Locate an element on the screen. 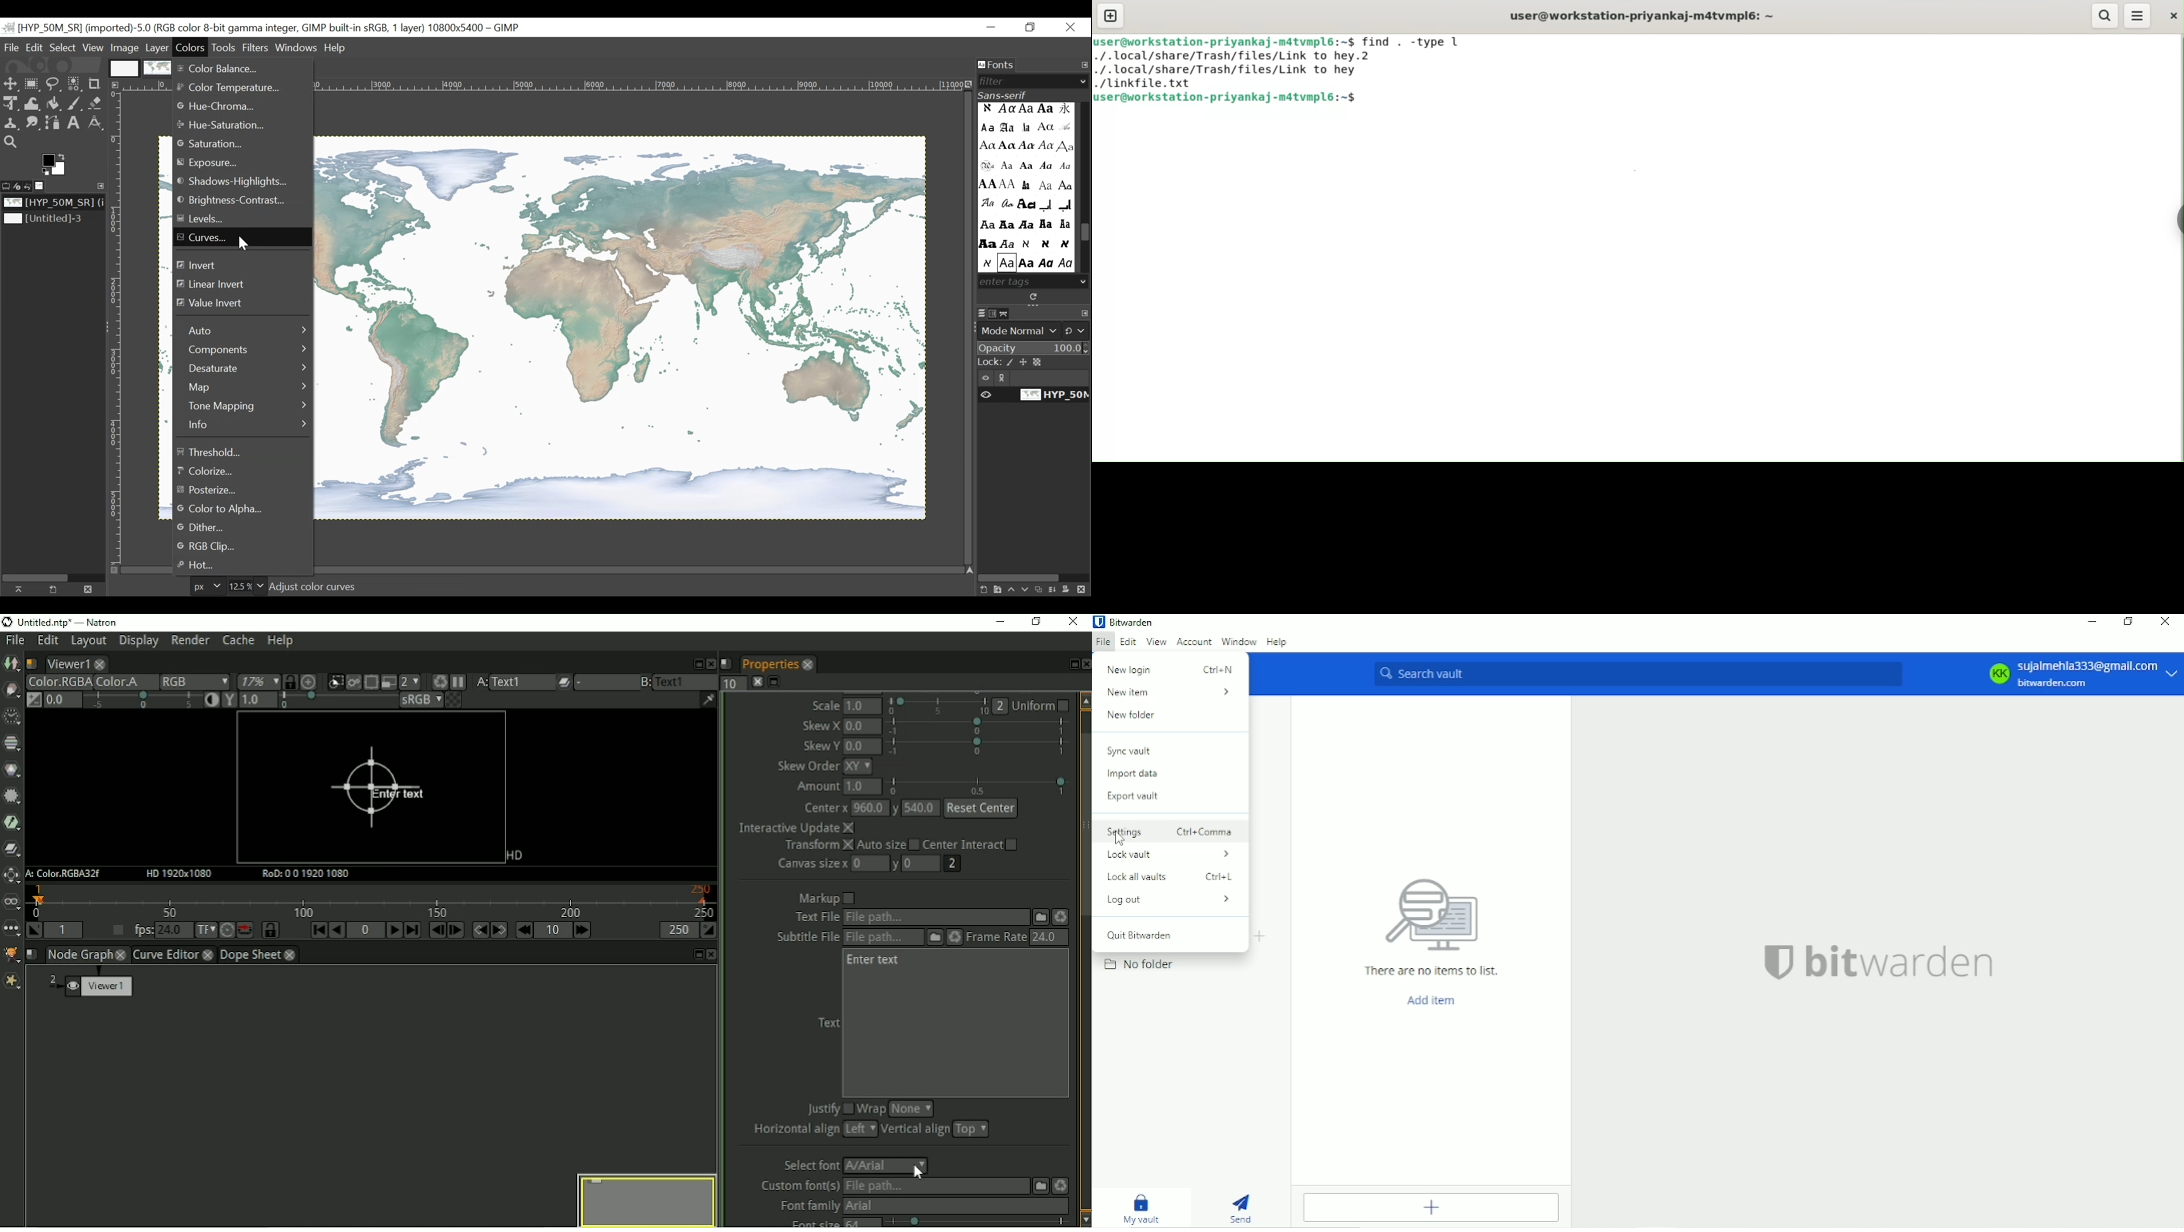 The height and width of the screenshot is (1232, 2184). KK sujalmehla333@gmail.com     bitwarden.com is located at coordinates (2080, 674).